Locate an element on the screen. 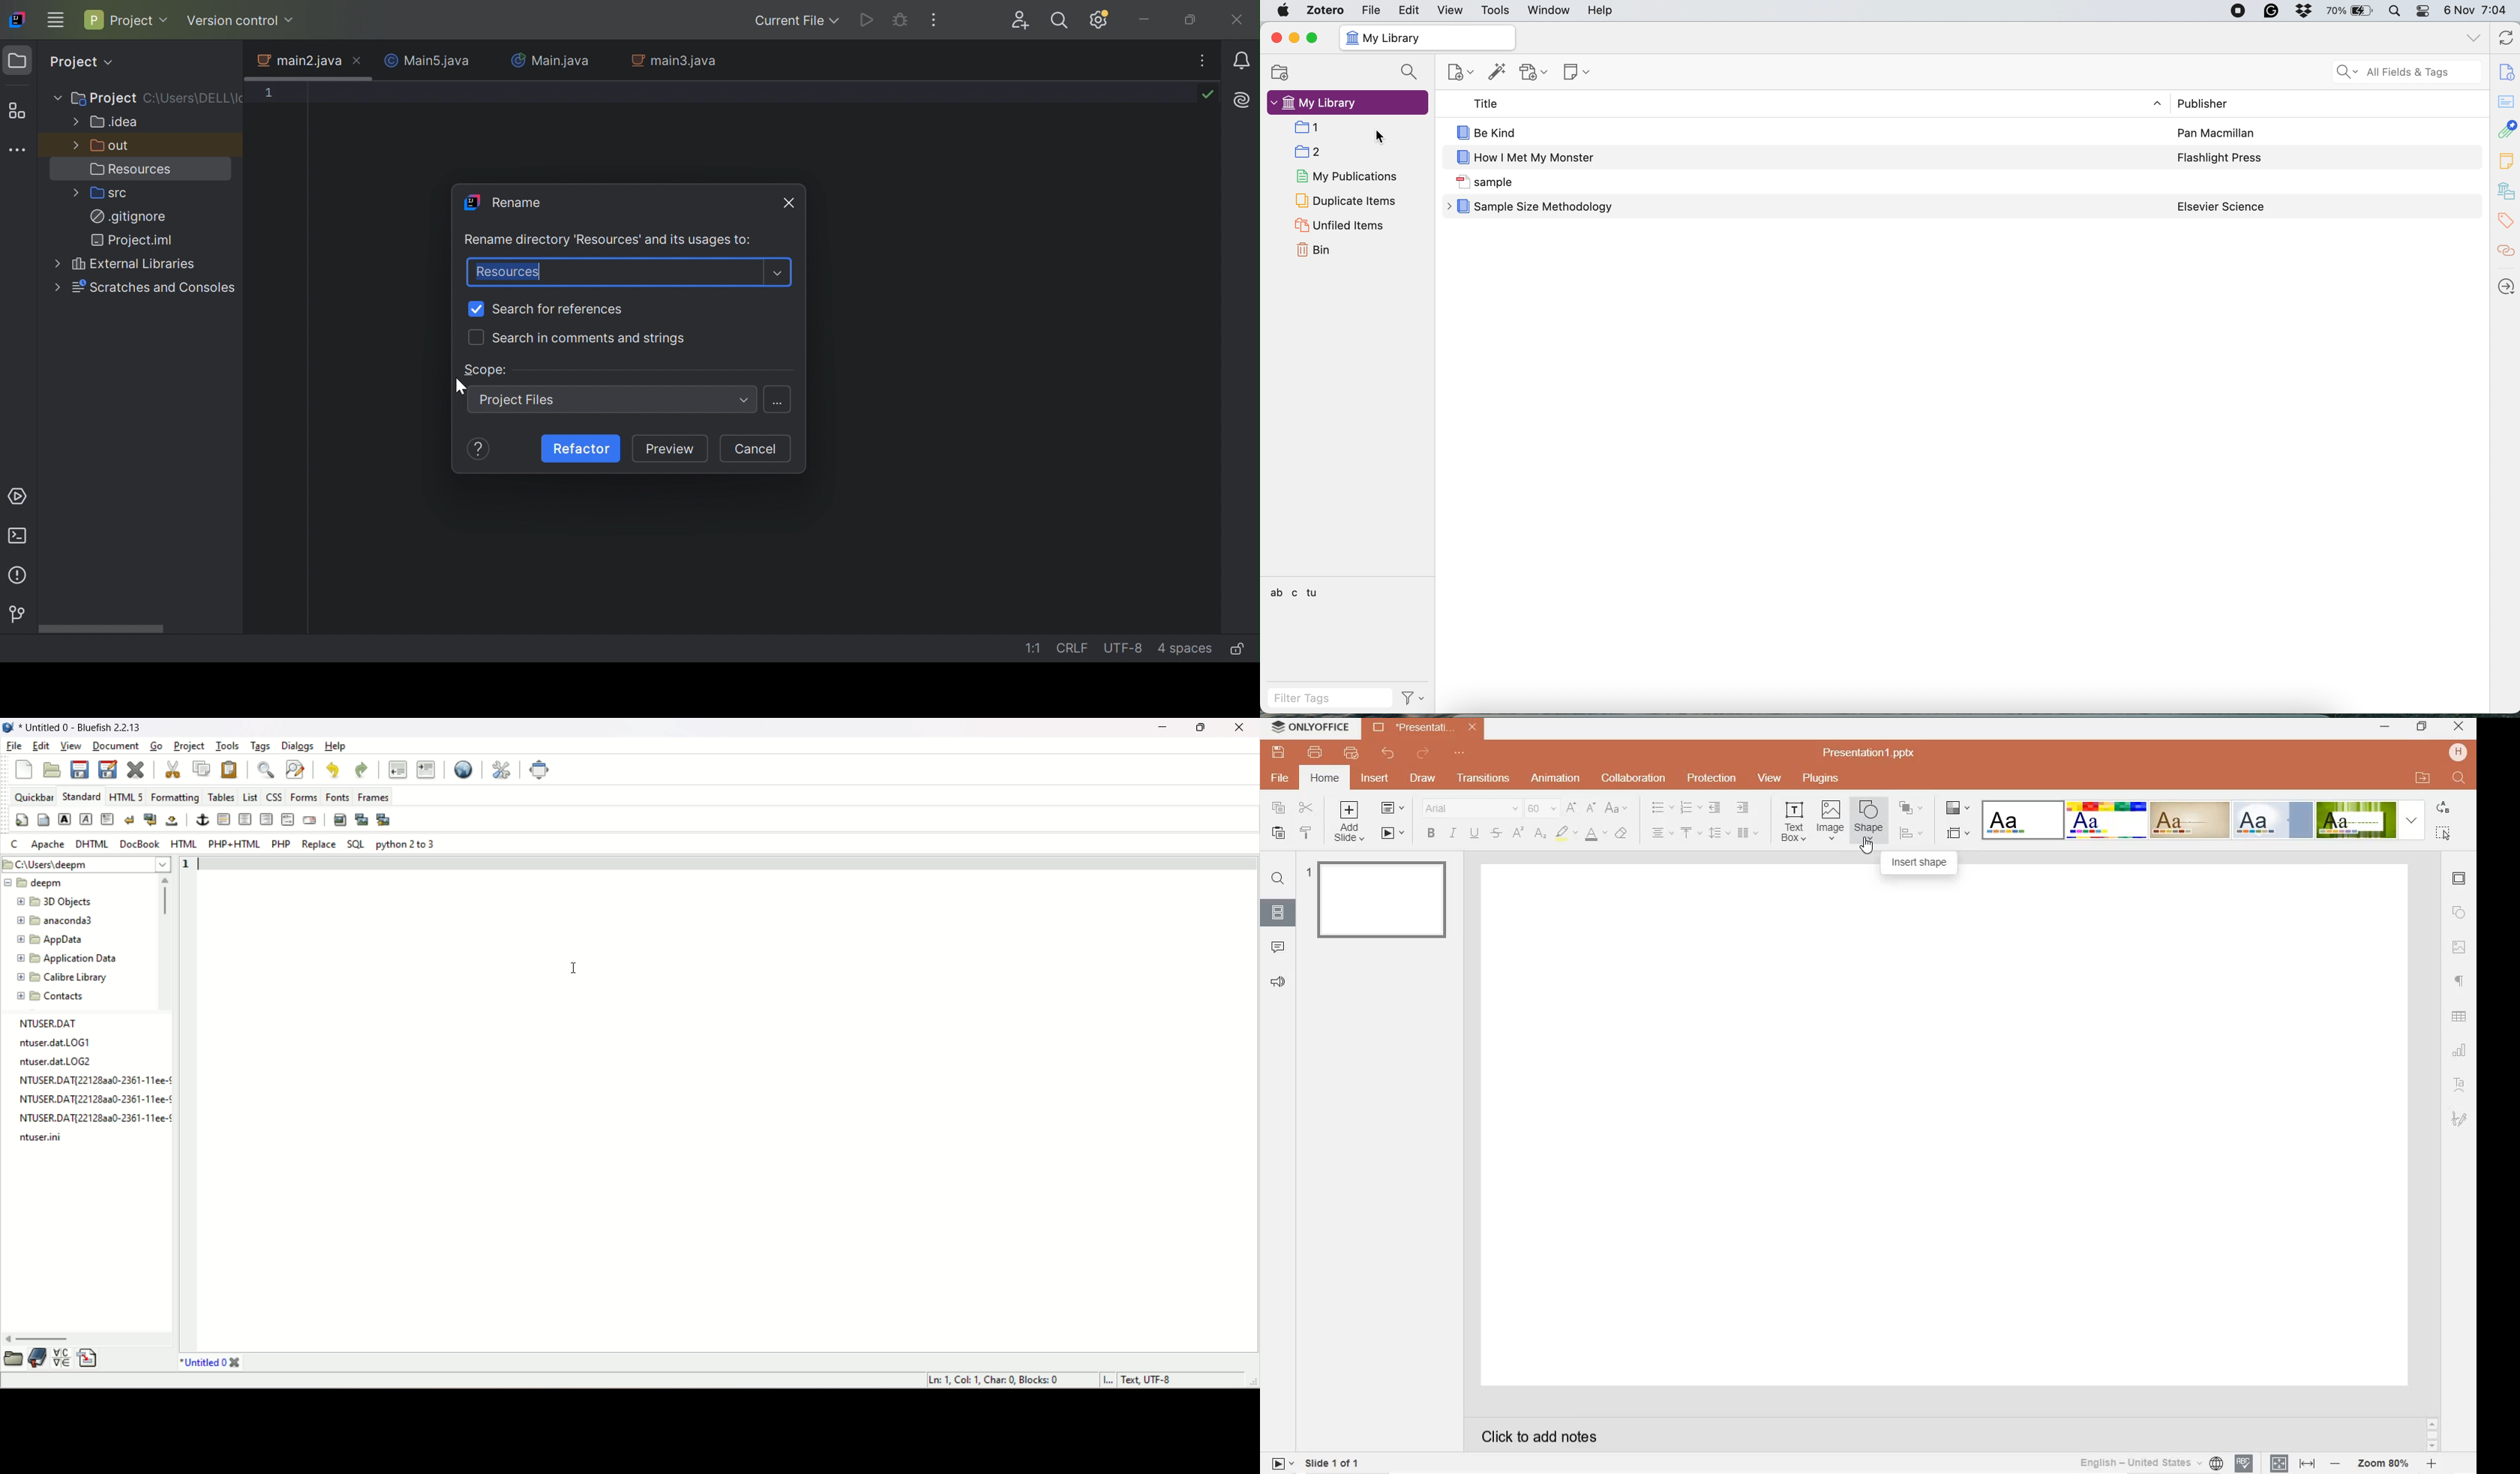  attachment is located at coordinates (2506, 131).